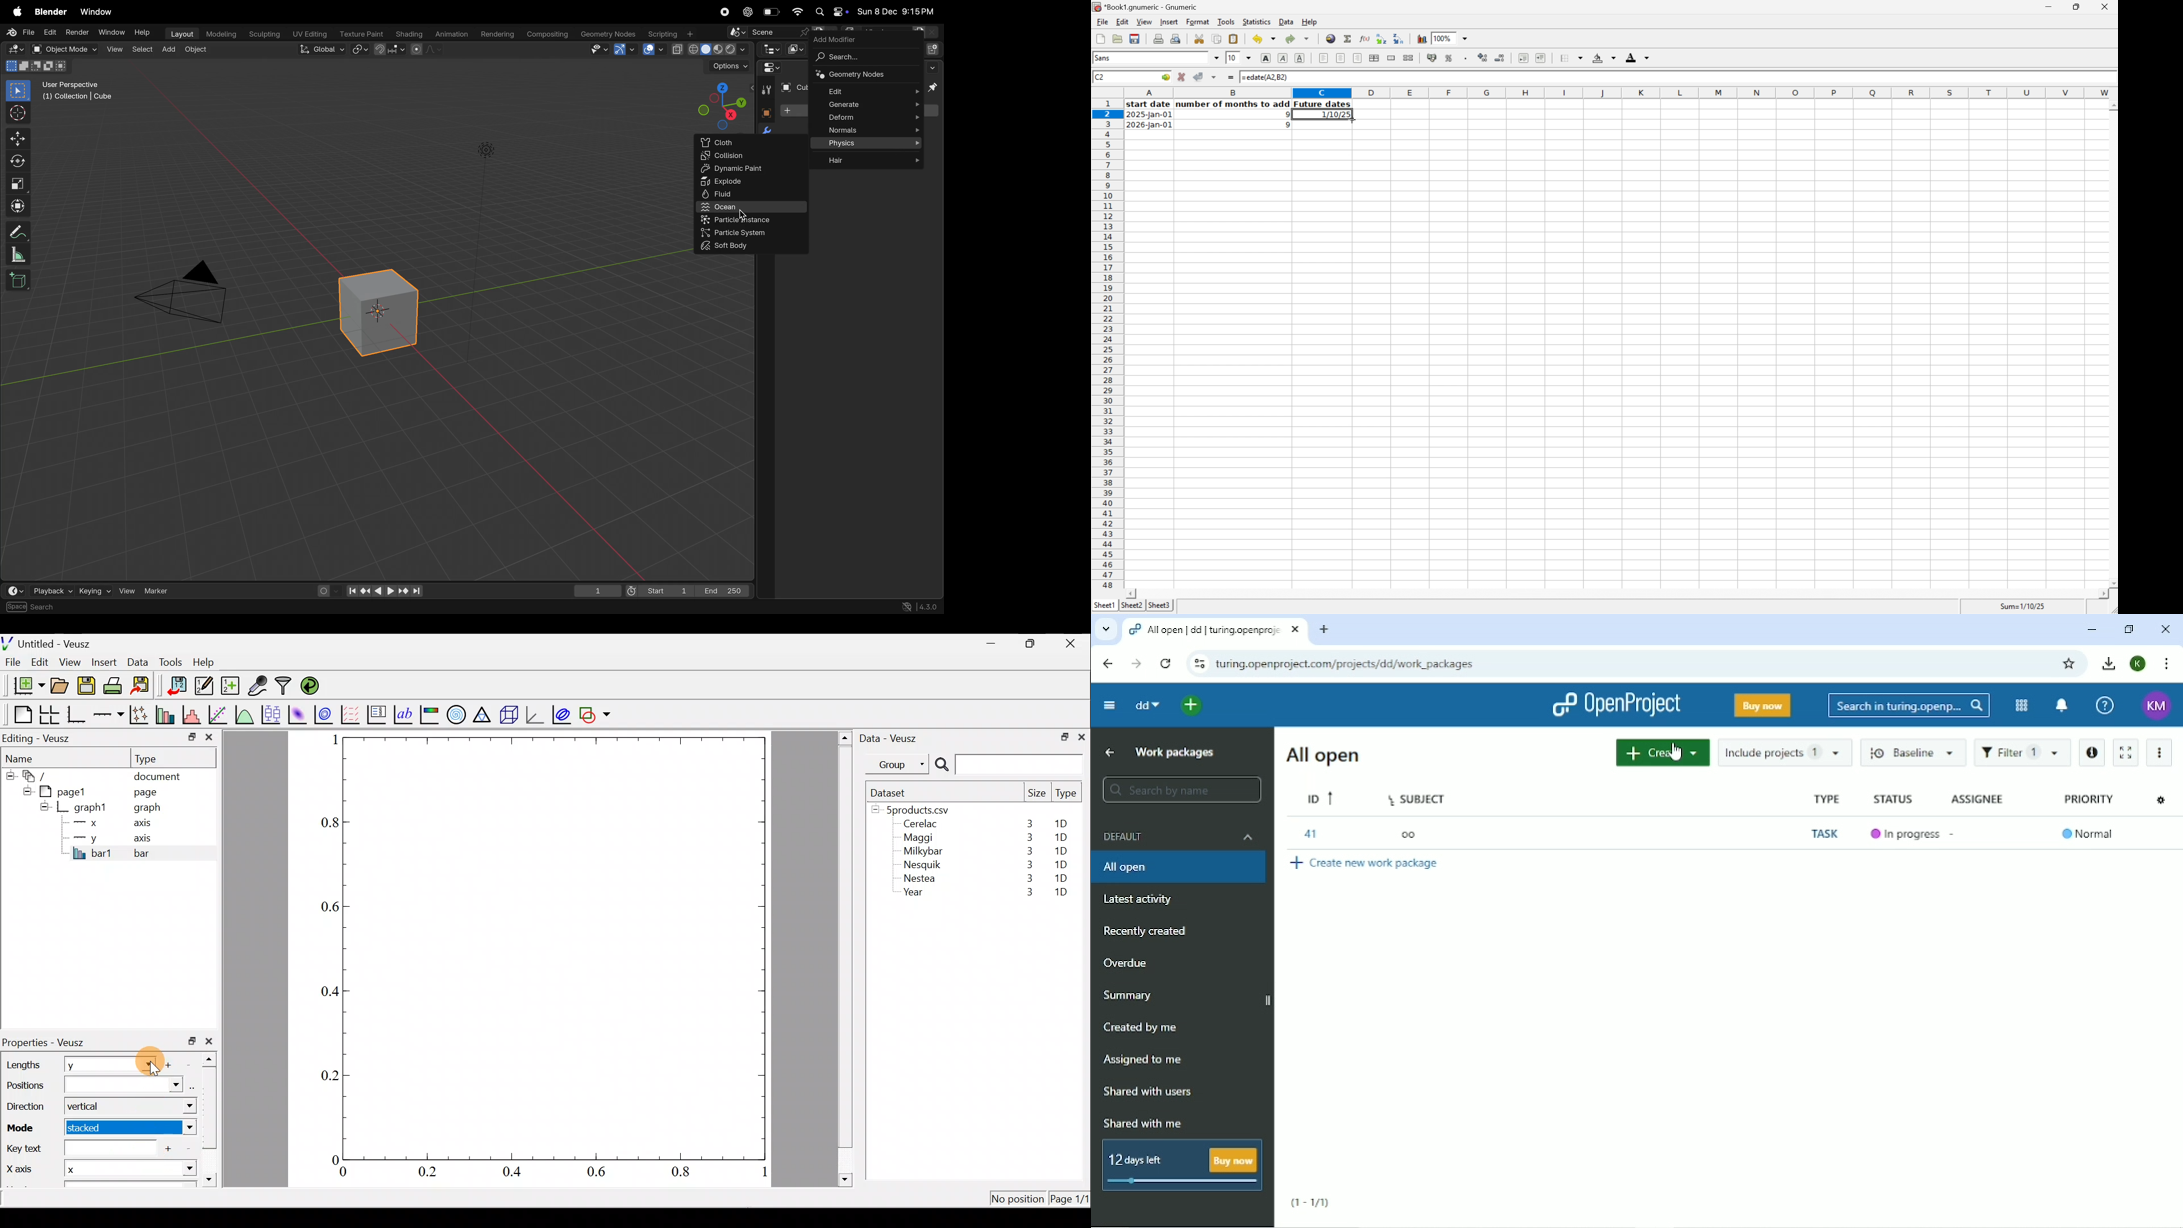  Describe the element at coordinates (1500, 57) in the screenshot. I see `Decrease the number of decimals displayed` at that location.